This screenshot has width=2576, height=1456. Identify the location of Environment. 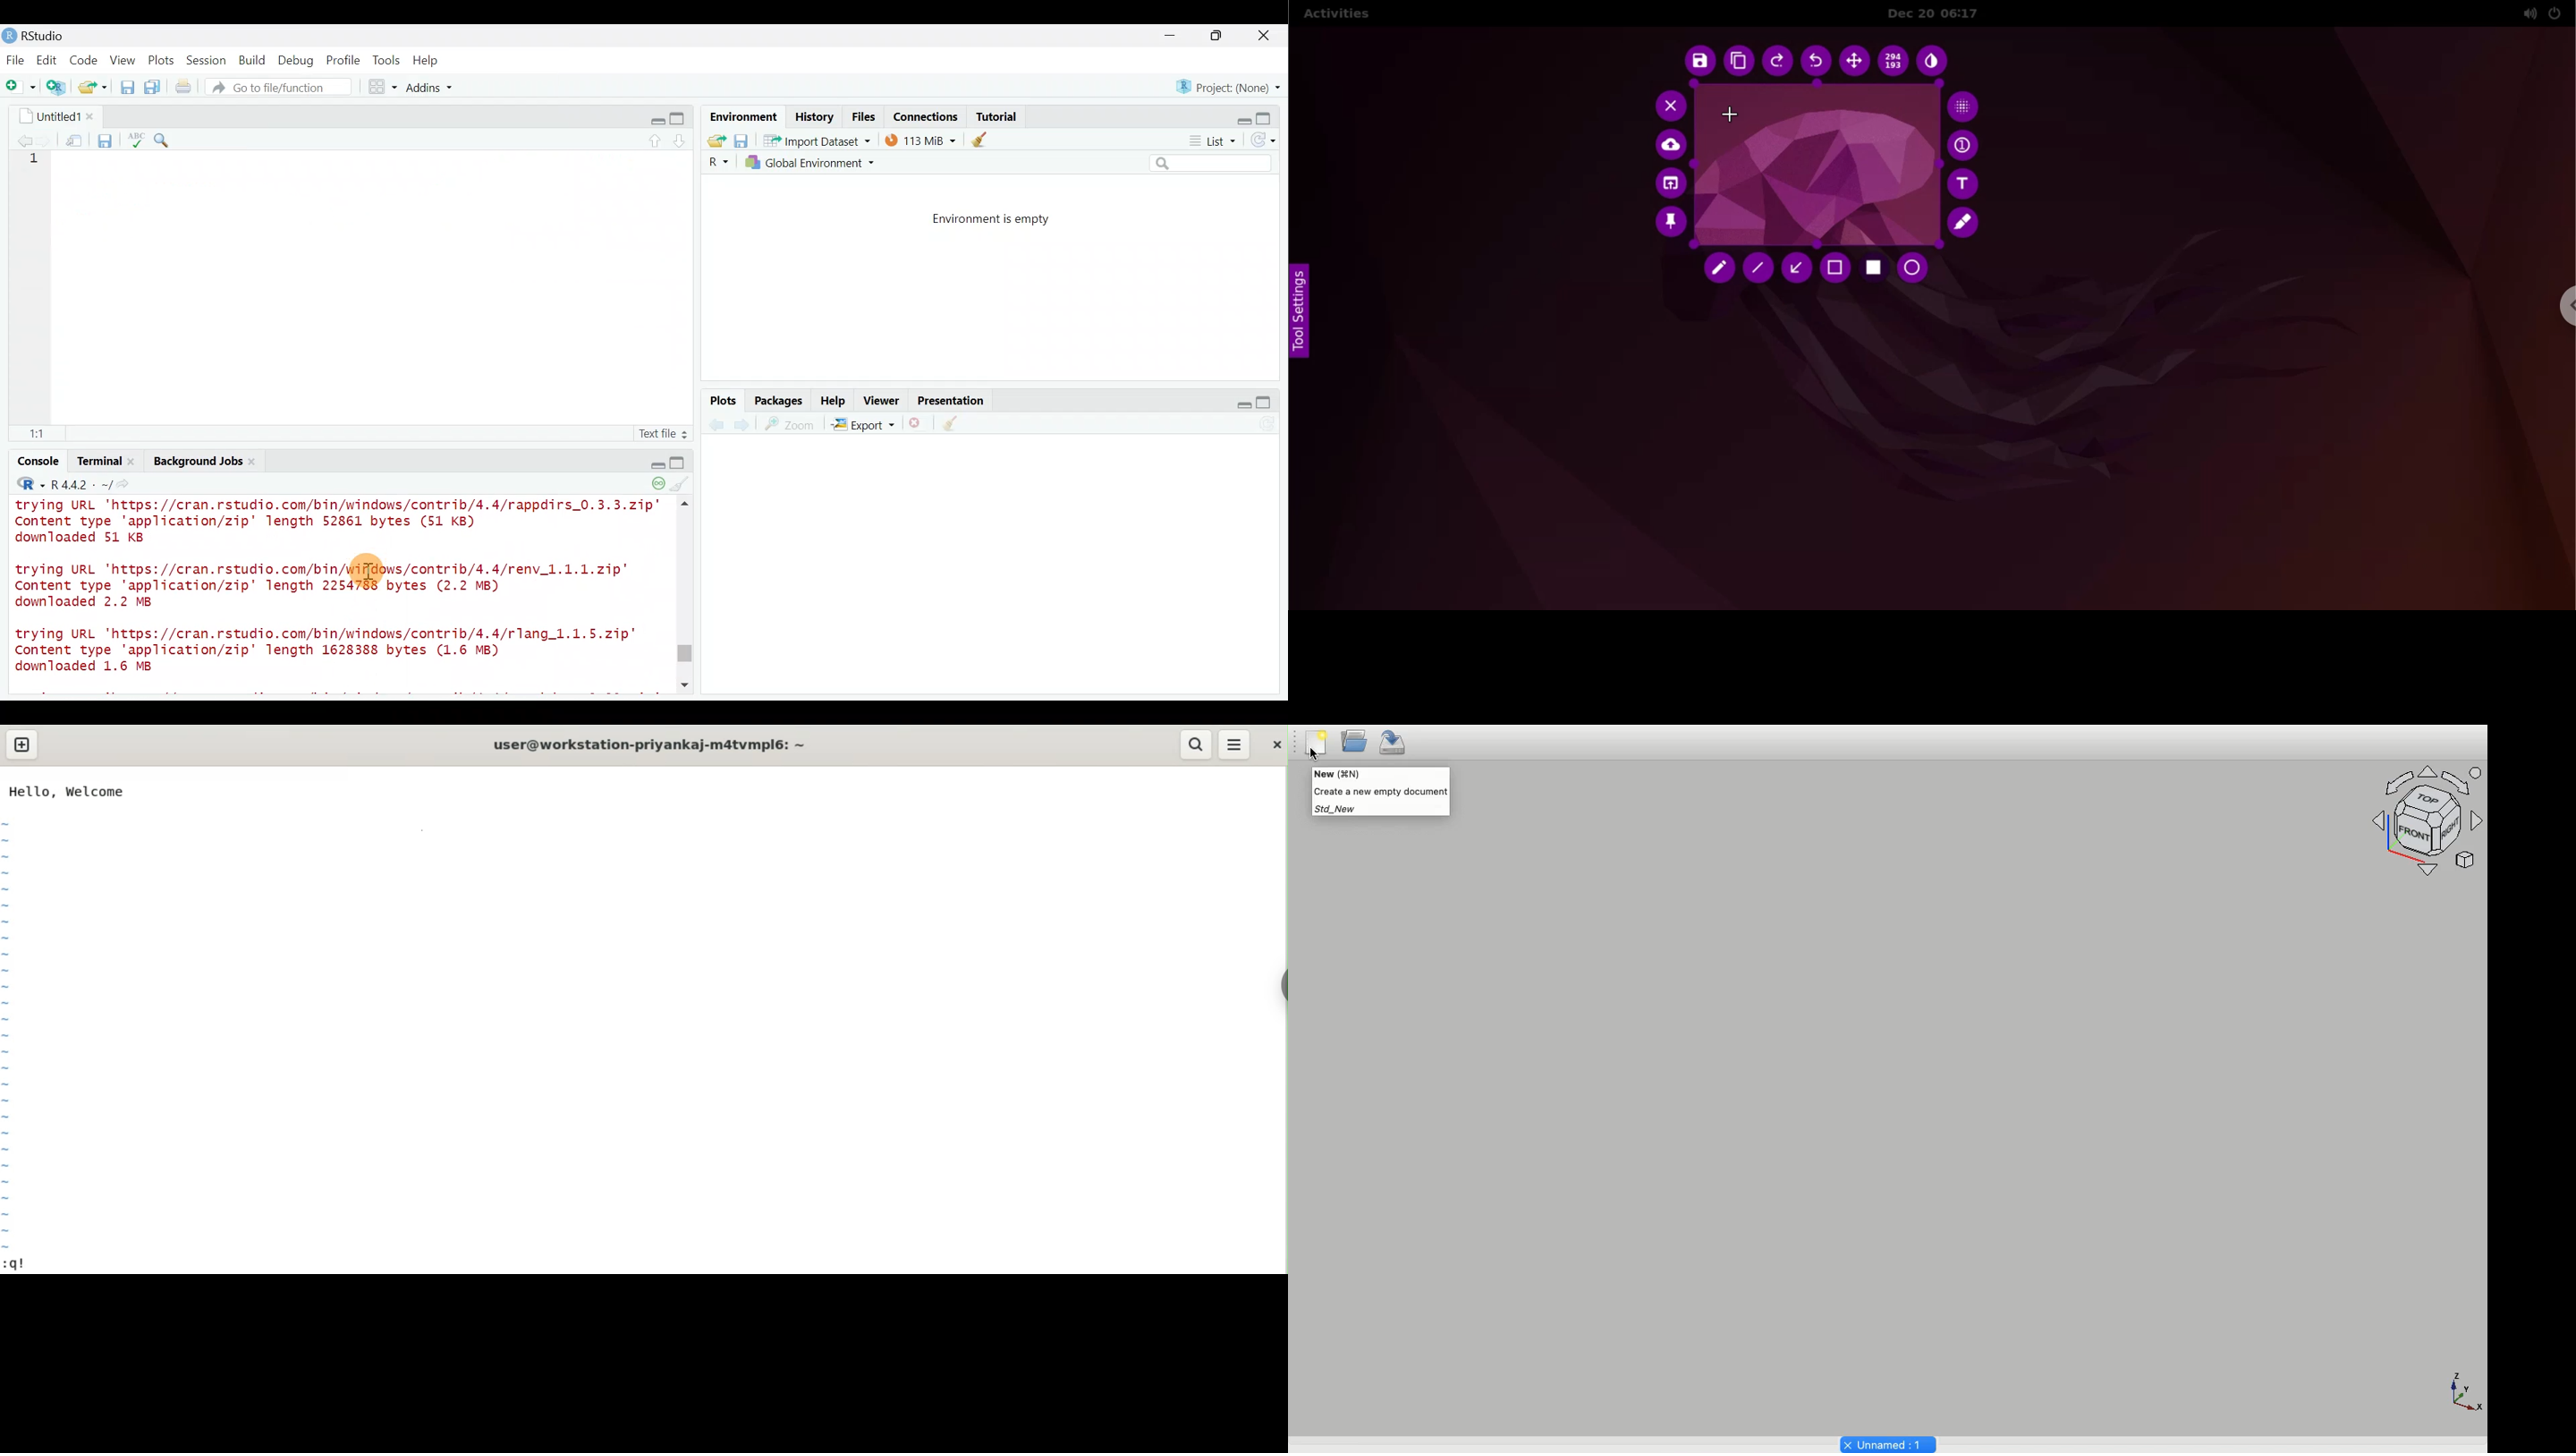
(741, 116).